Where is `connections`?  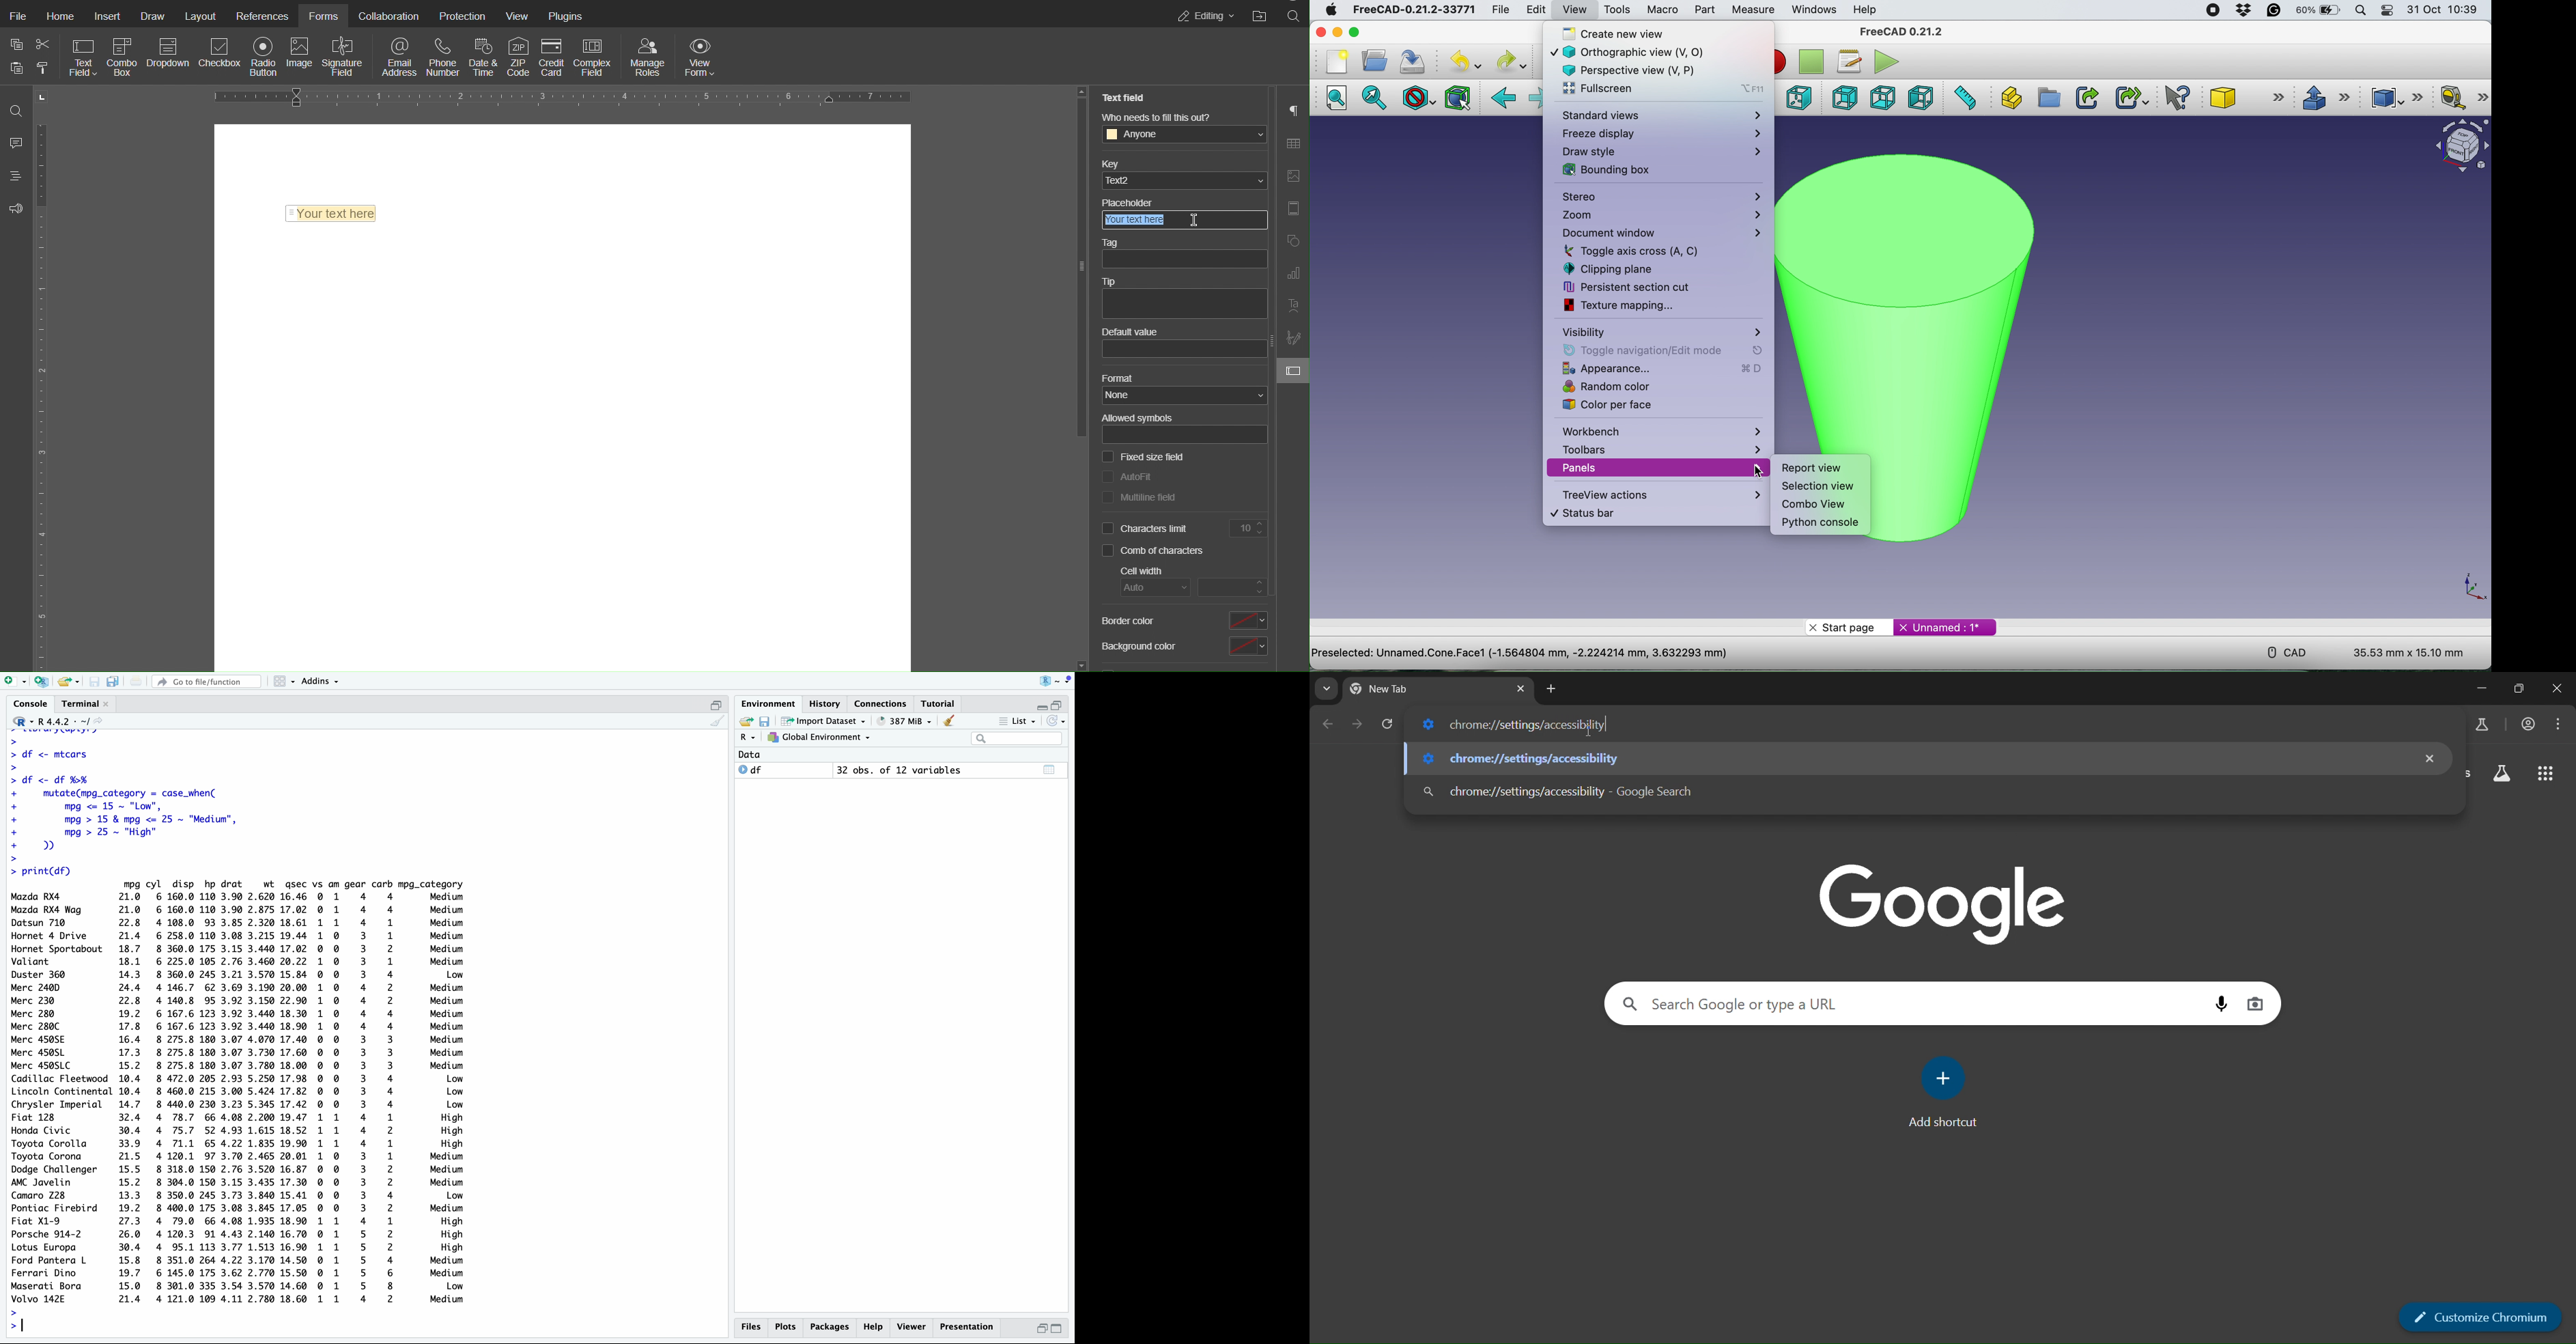
connections is located at coordinates (882, 704).